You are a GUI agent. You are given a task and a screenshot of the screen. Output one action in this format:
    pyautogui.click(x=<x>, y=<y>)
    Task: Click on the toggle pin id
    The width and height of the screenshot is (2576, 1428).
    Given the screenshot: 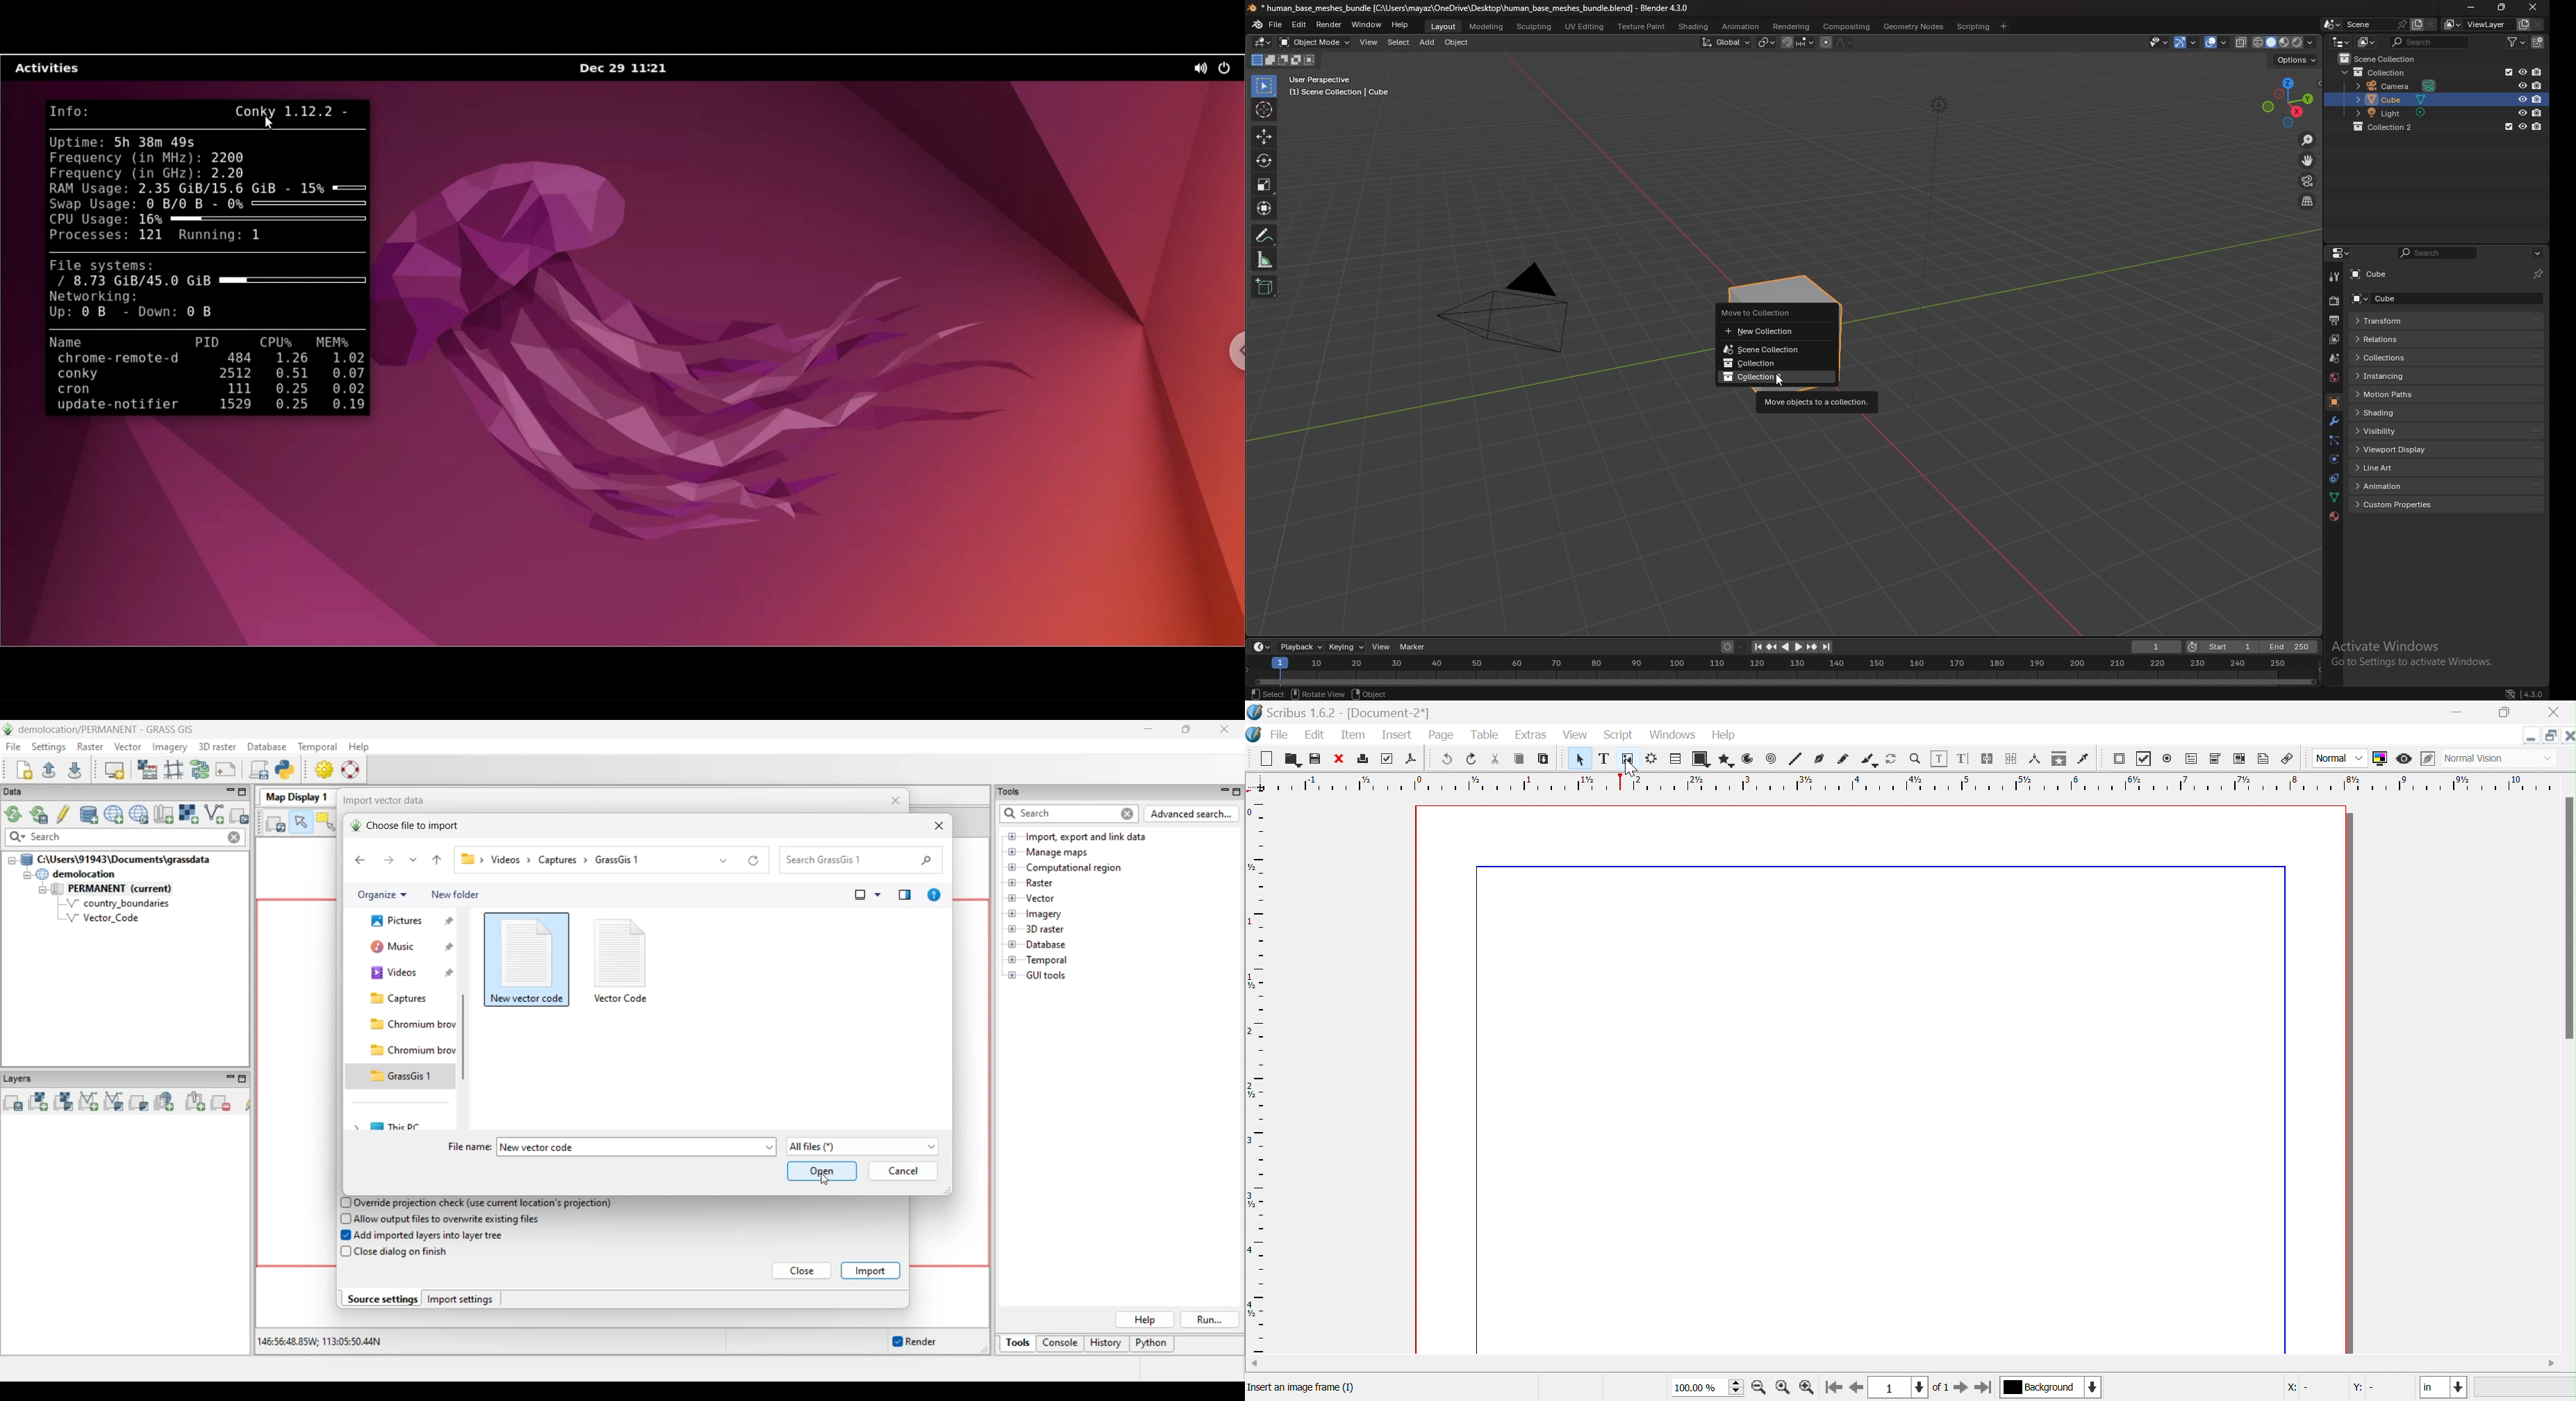 What is the action you would take?
    pyautogui.click(x=2539, y=274)
    